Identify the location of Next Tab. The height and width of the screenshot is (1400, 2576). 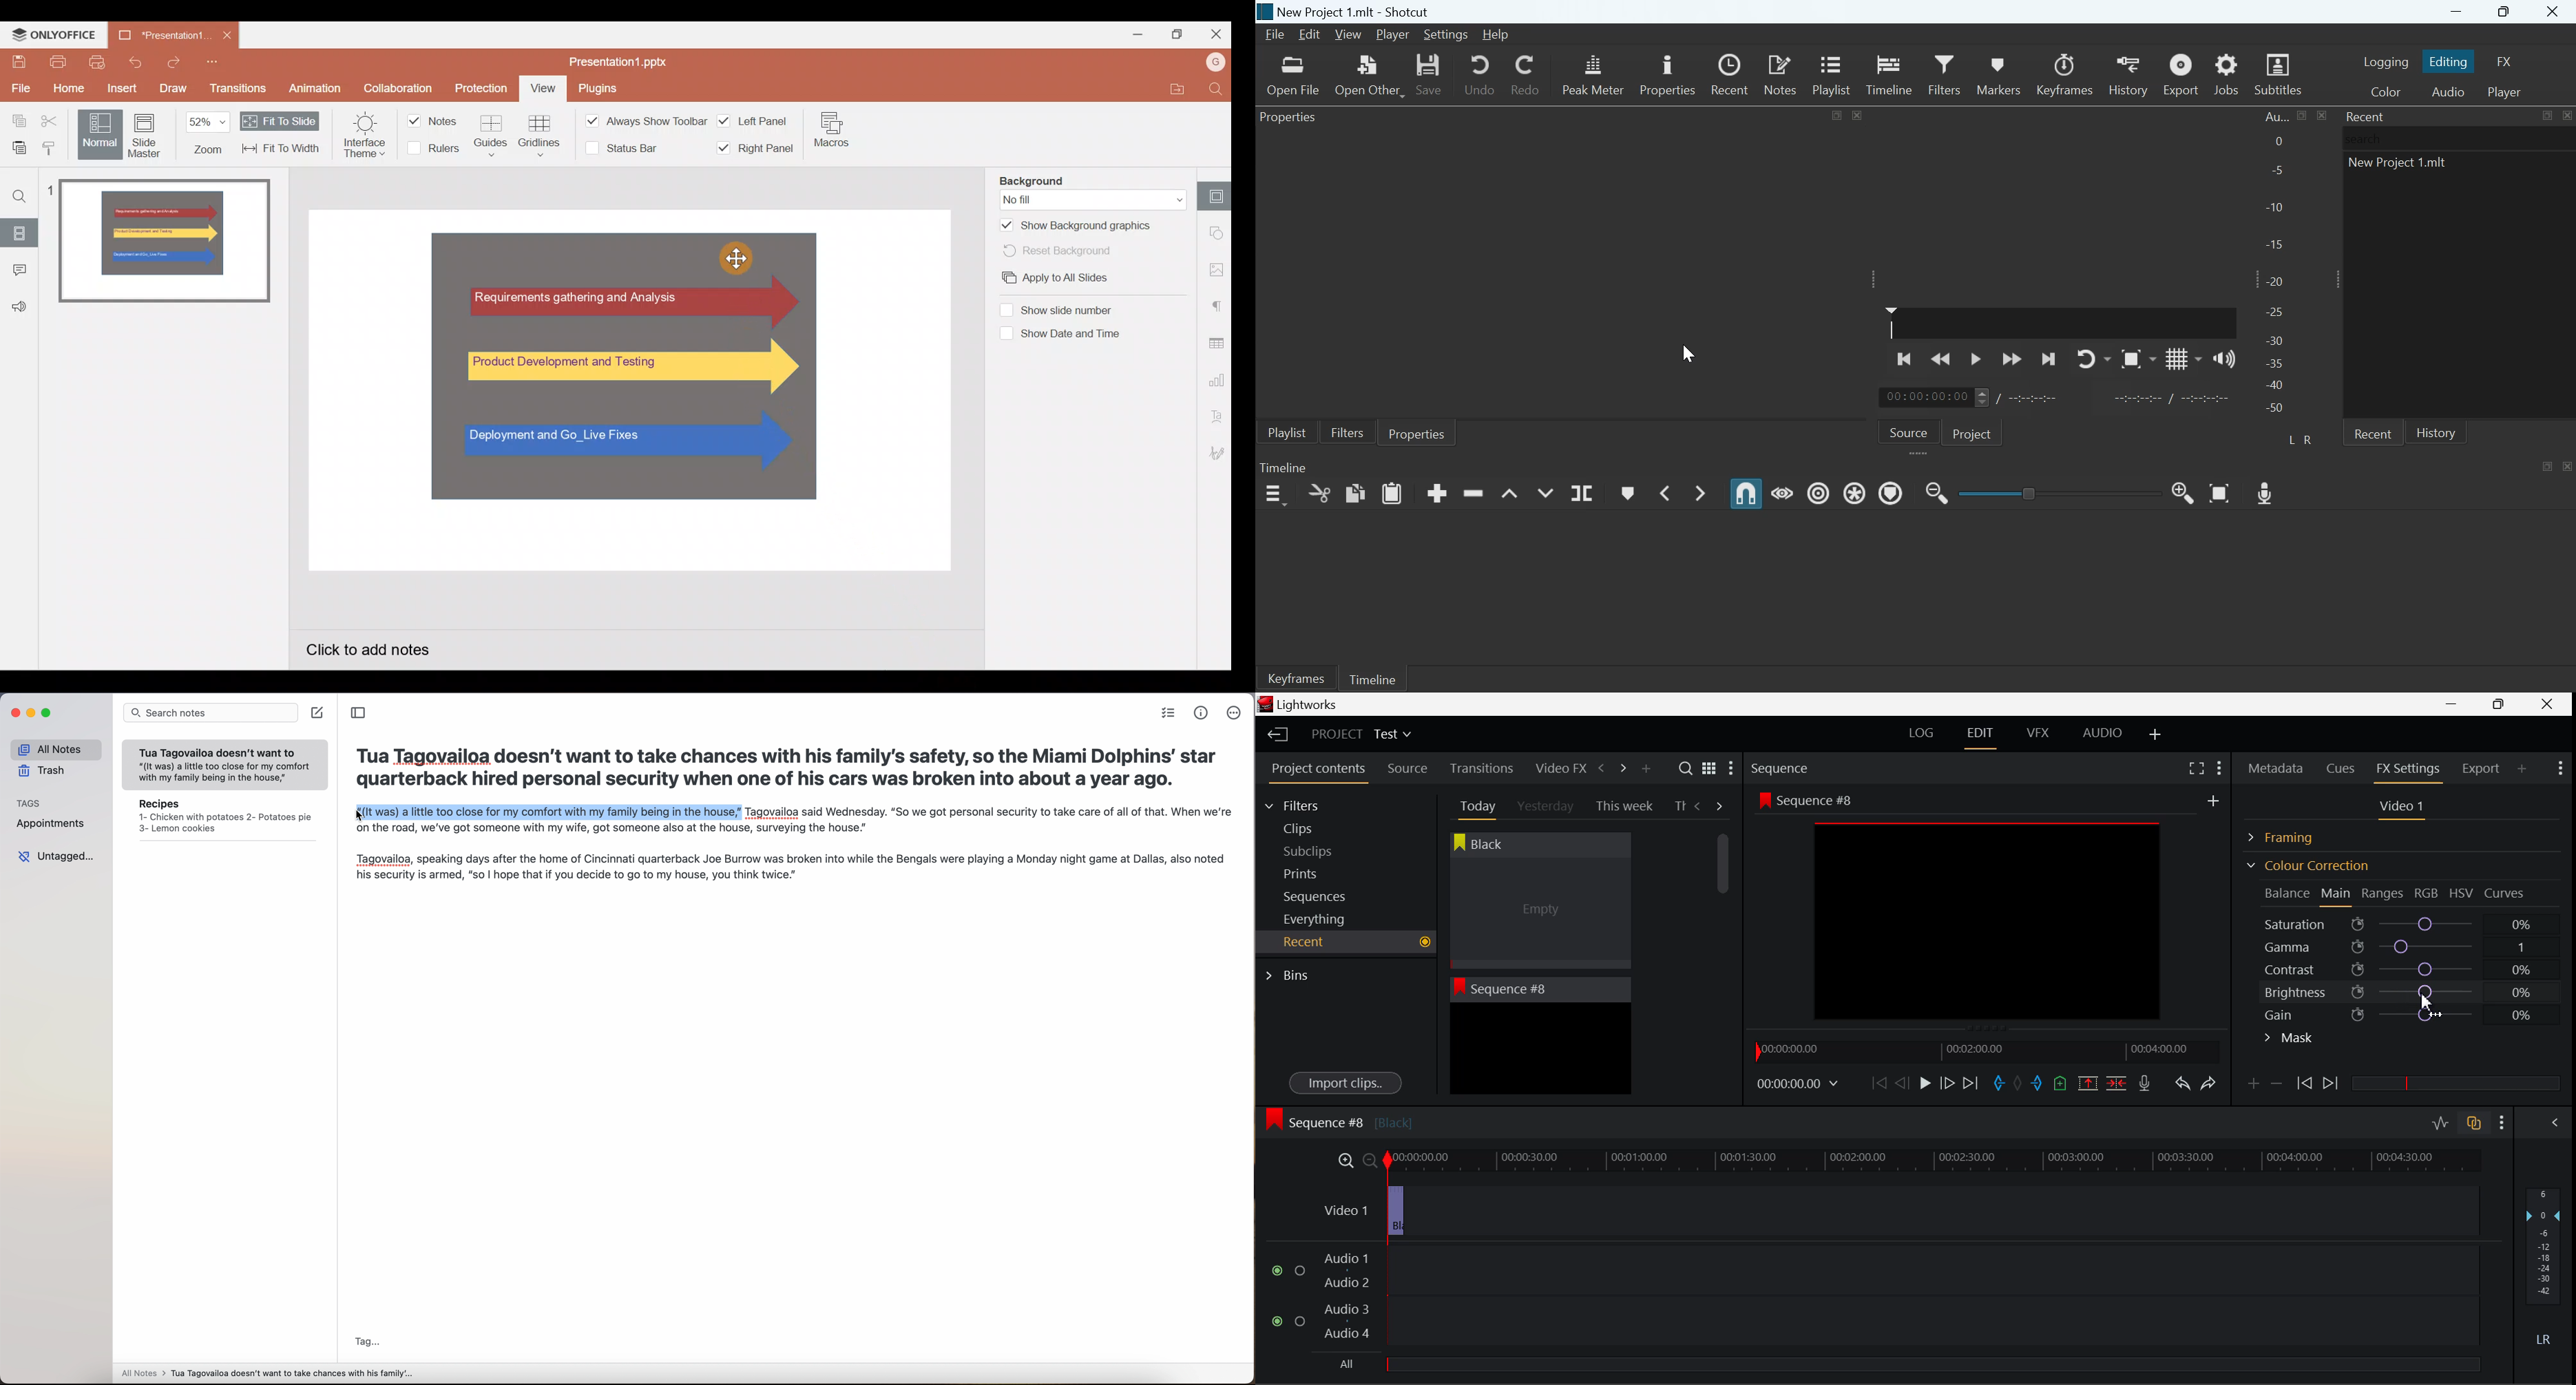
(1720, 805).